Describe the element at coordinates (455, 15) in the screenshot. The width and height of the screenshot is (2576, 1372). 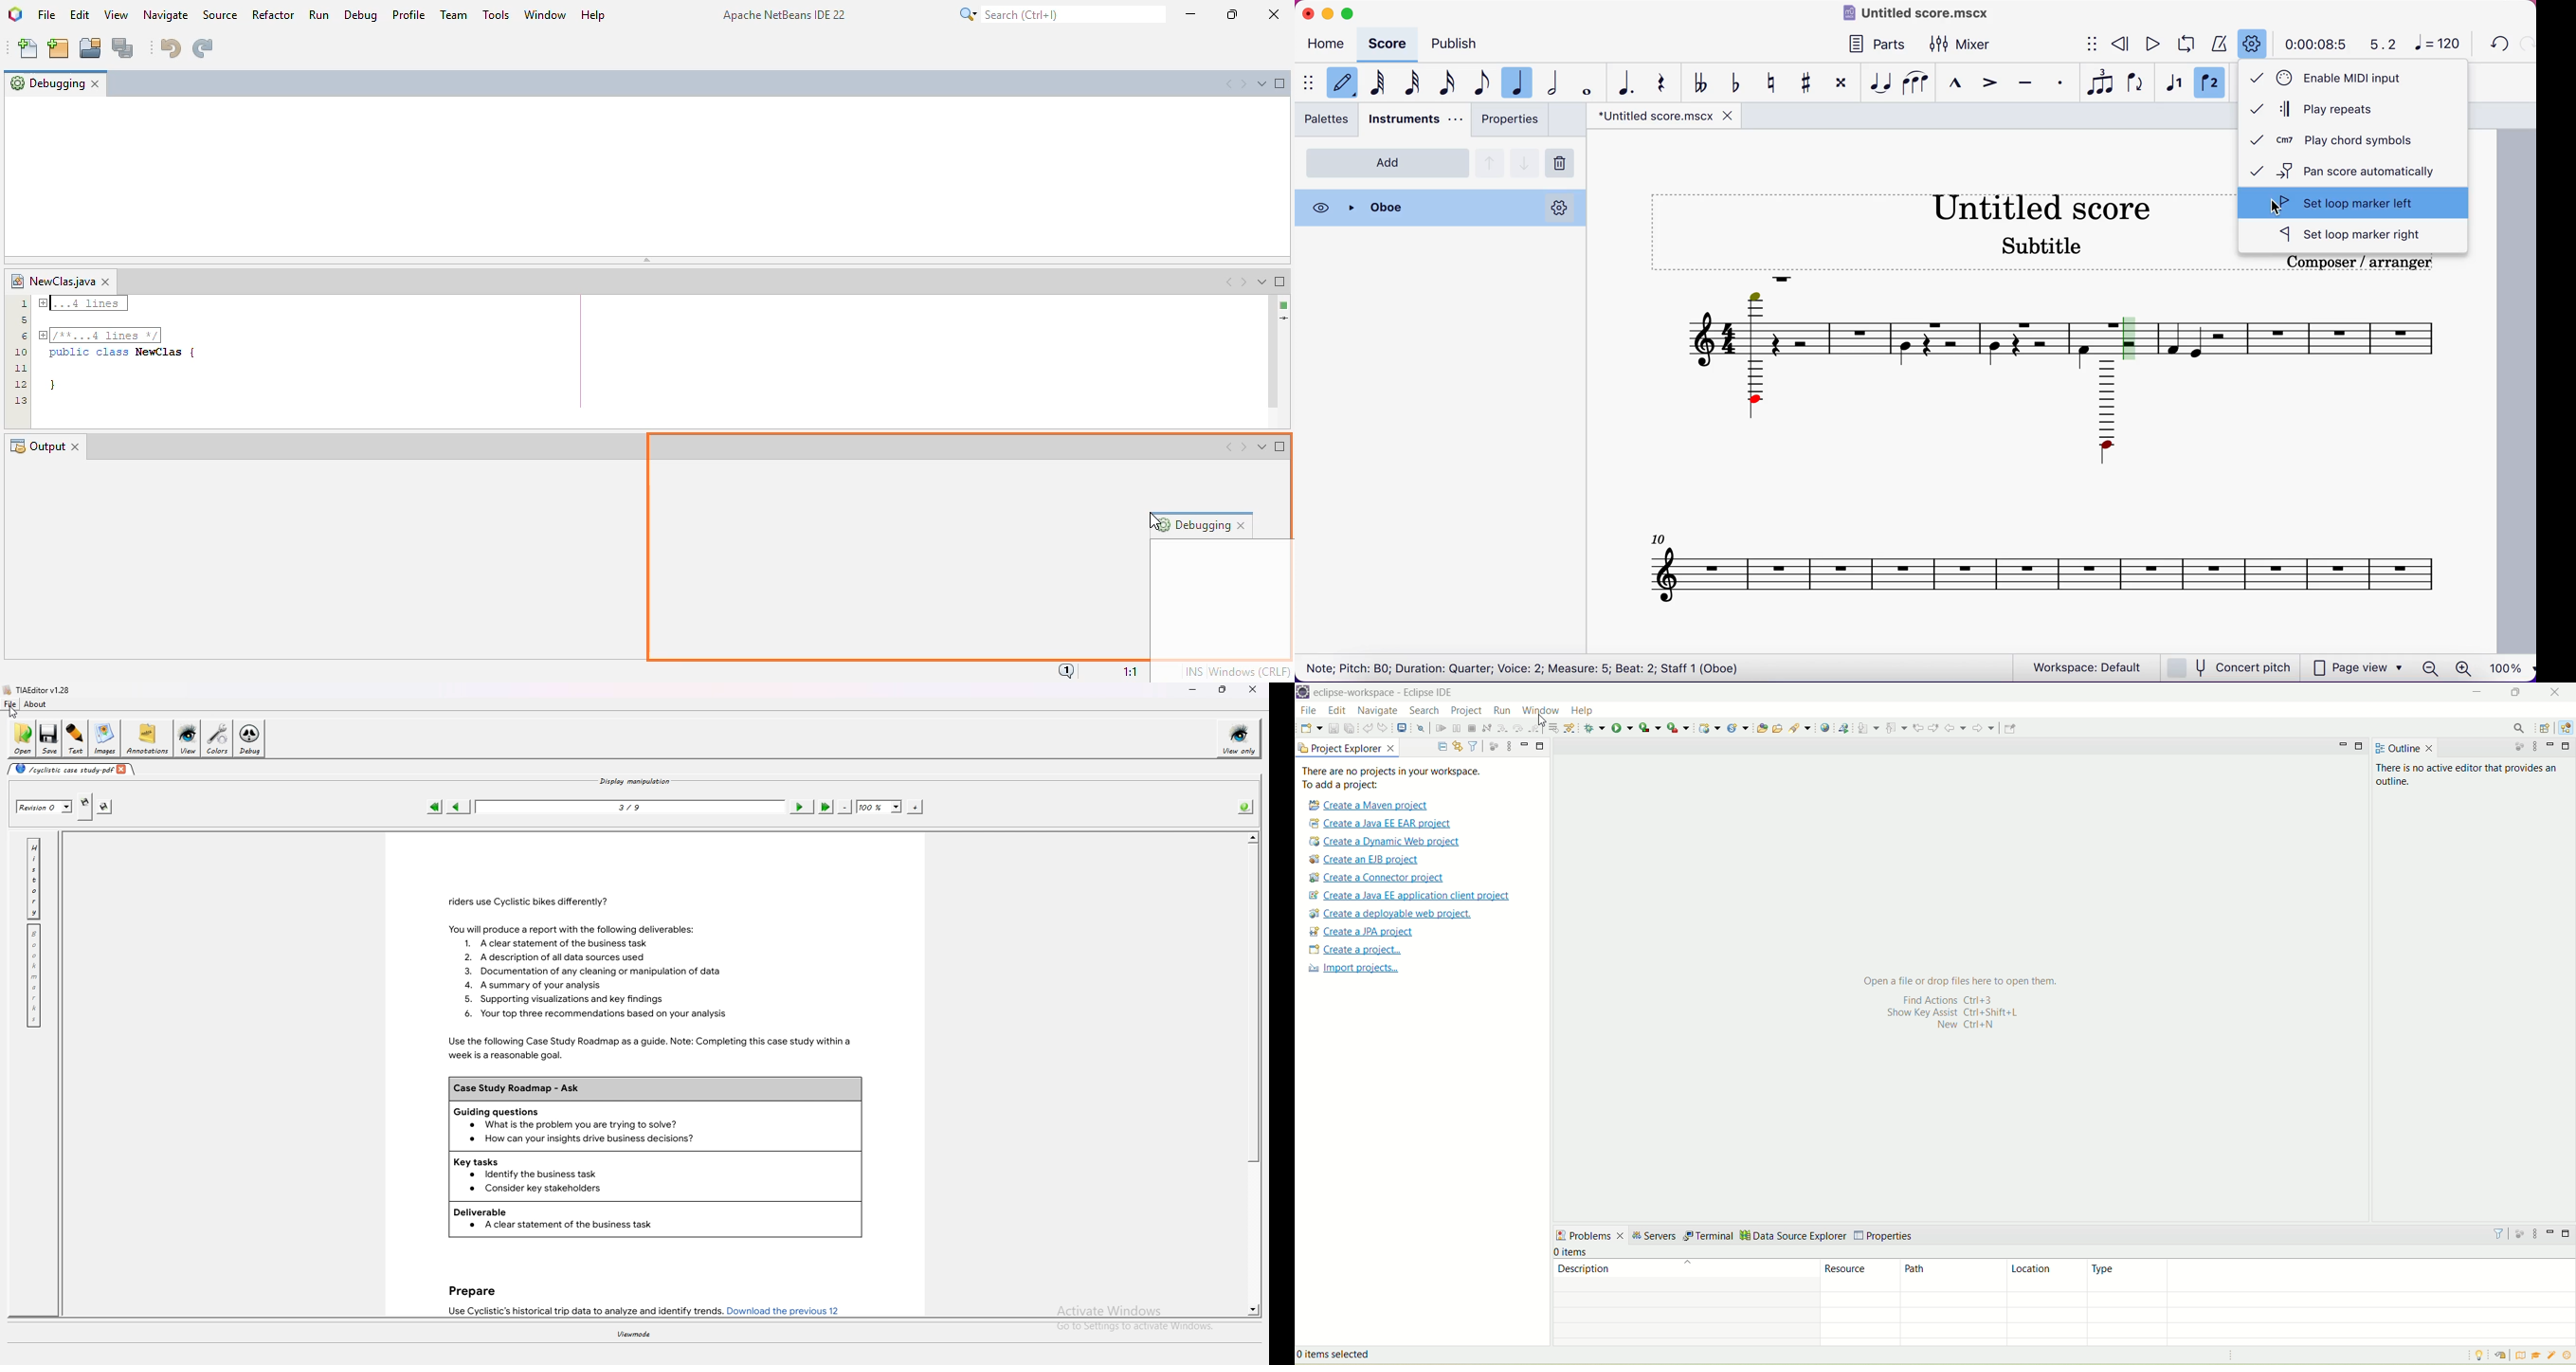
I see `team` at that location.